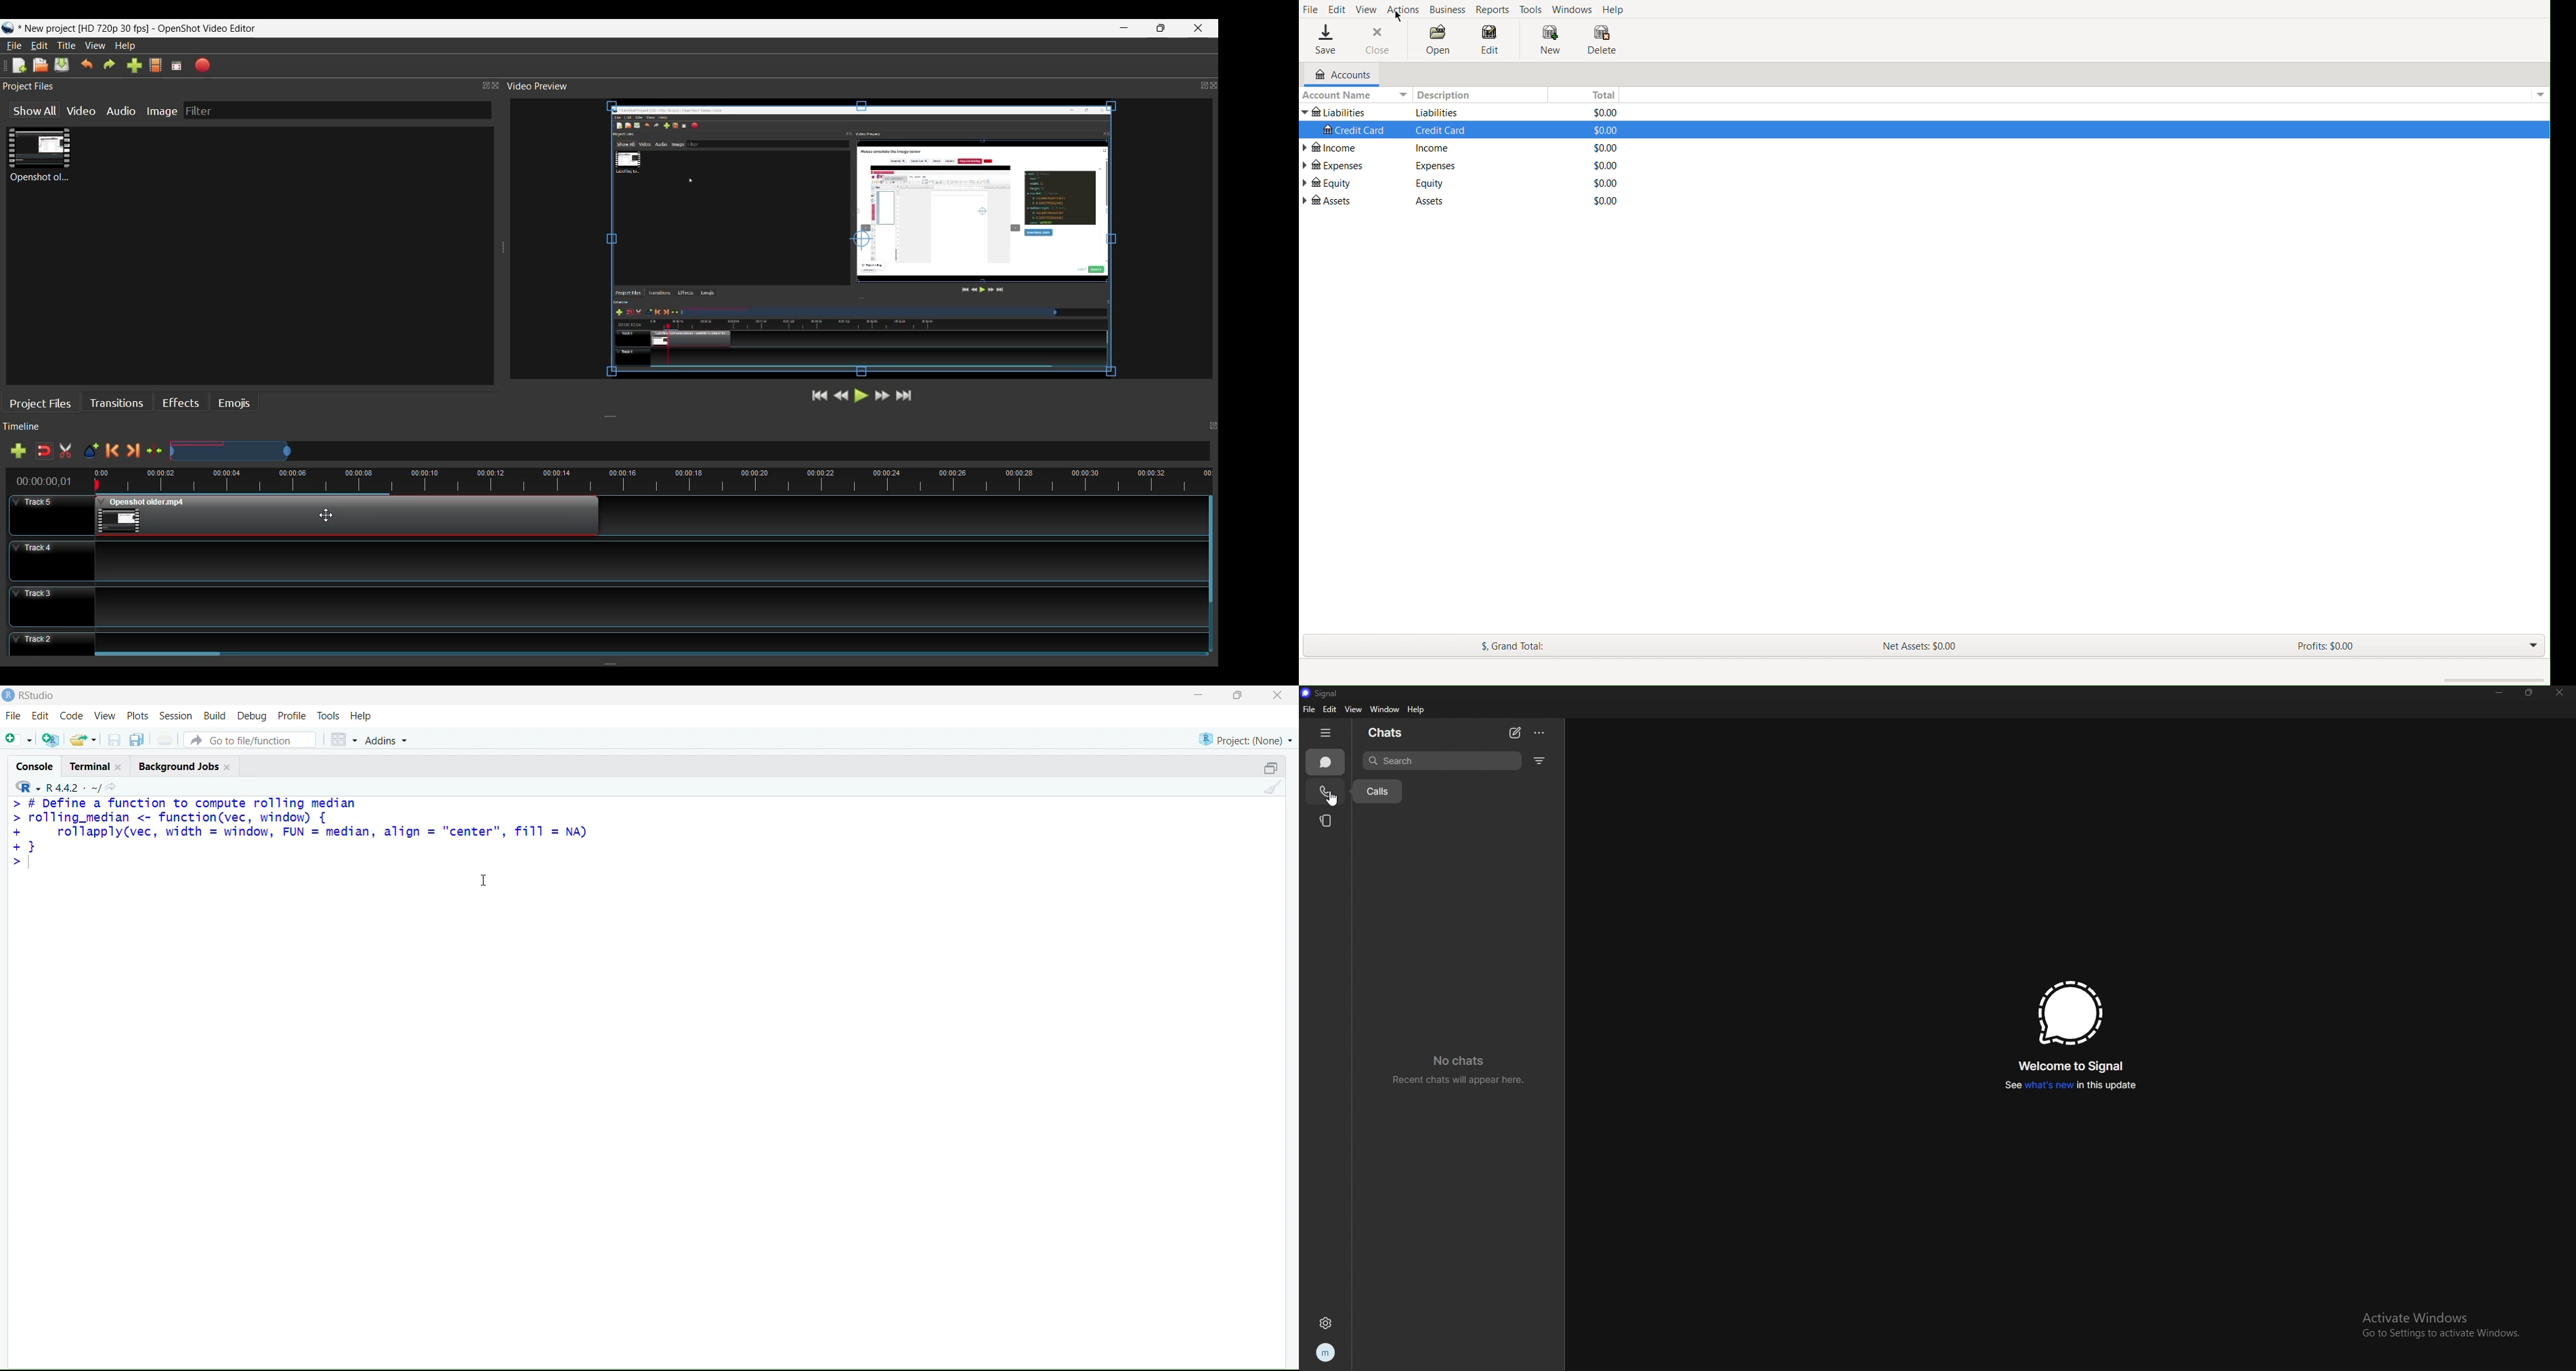  I want to click on Fast Forward, so click(880, 395).